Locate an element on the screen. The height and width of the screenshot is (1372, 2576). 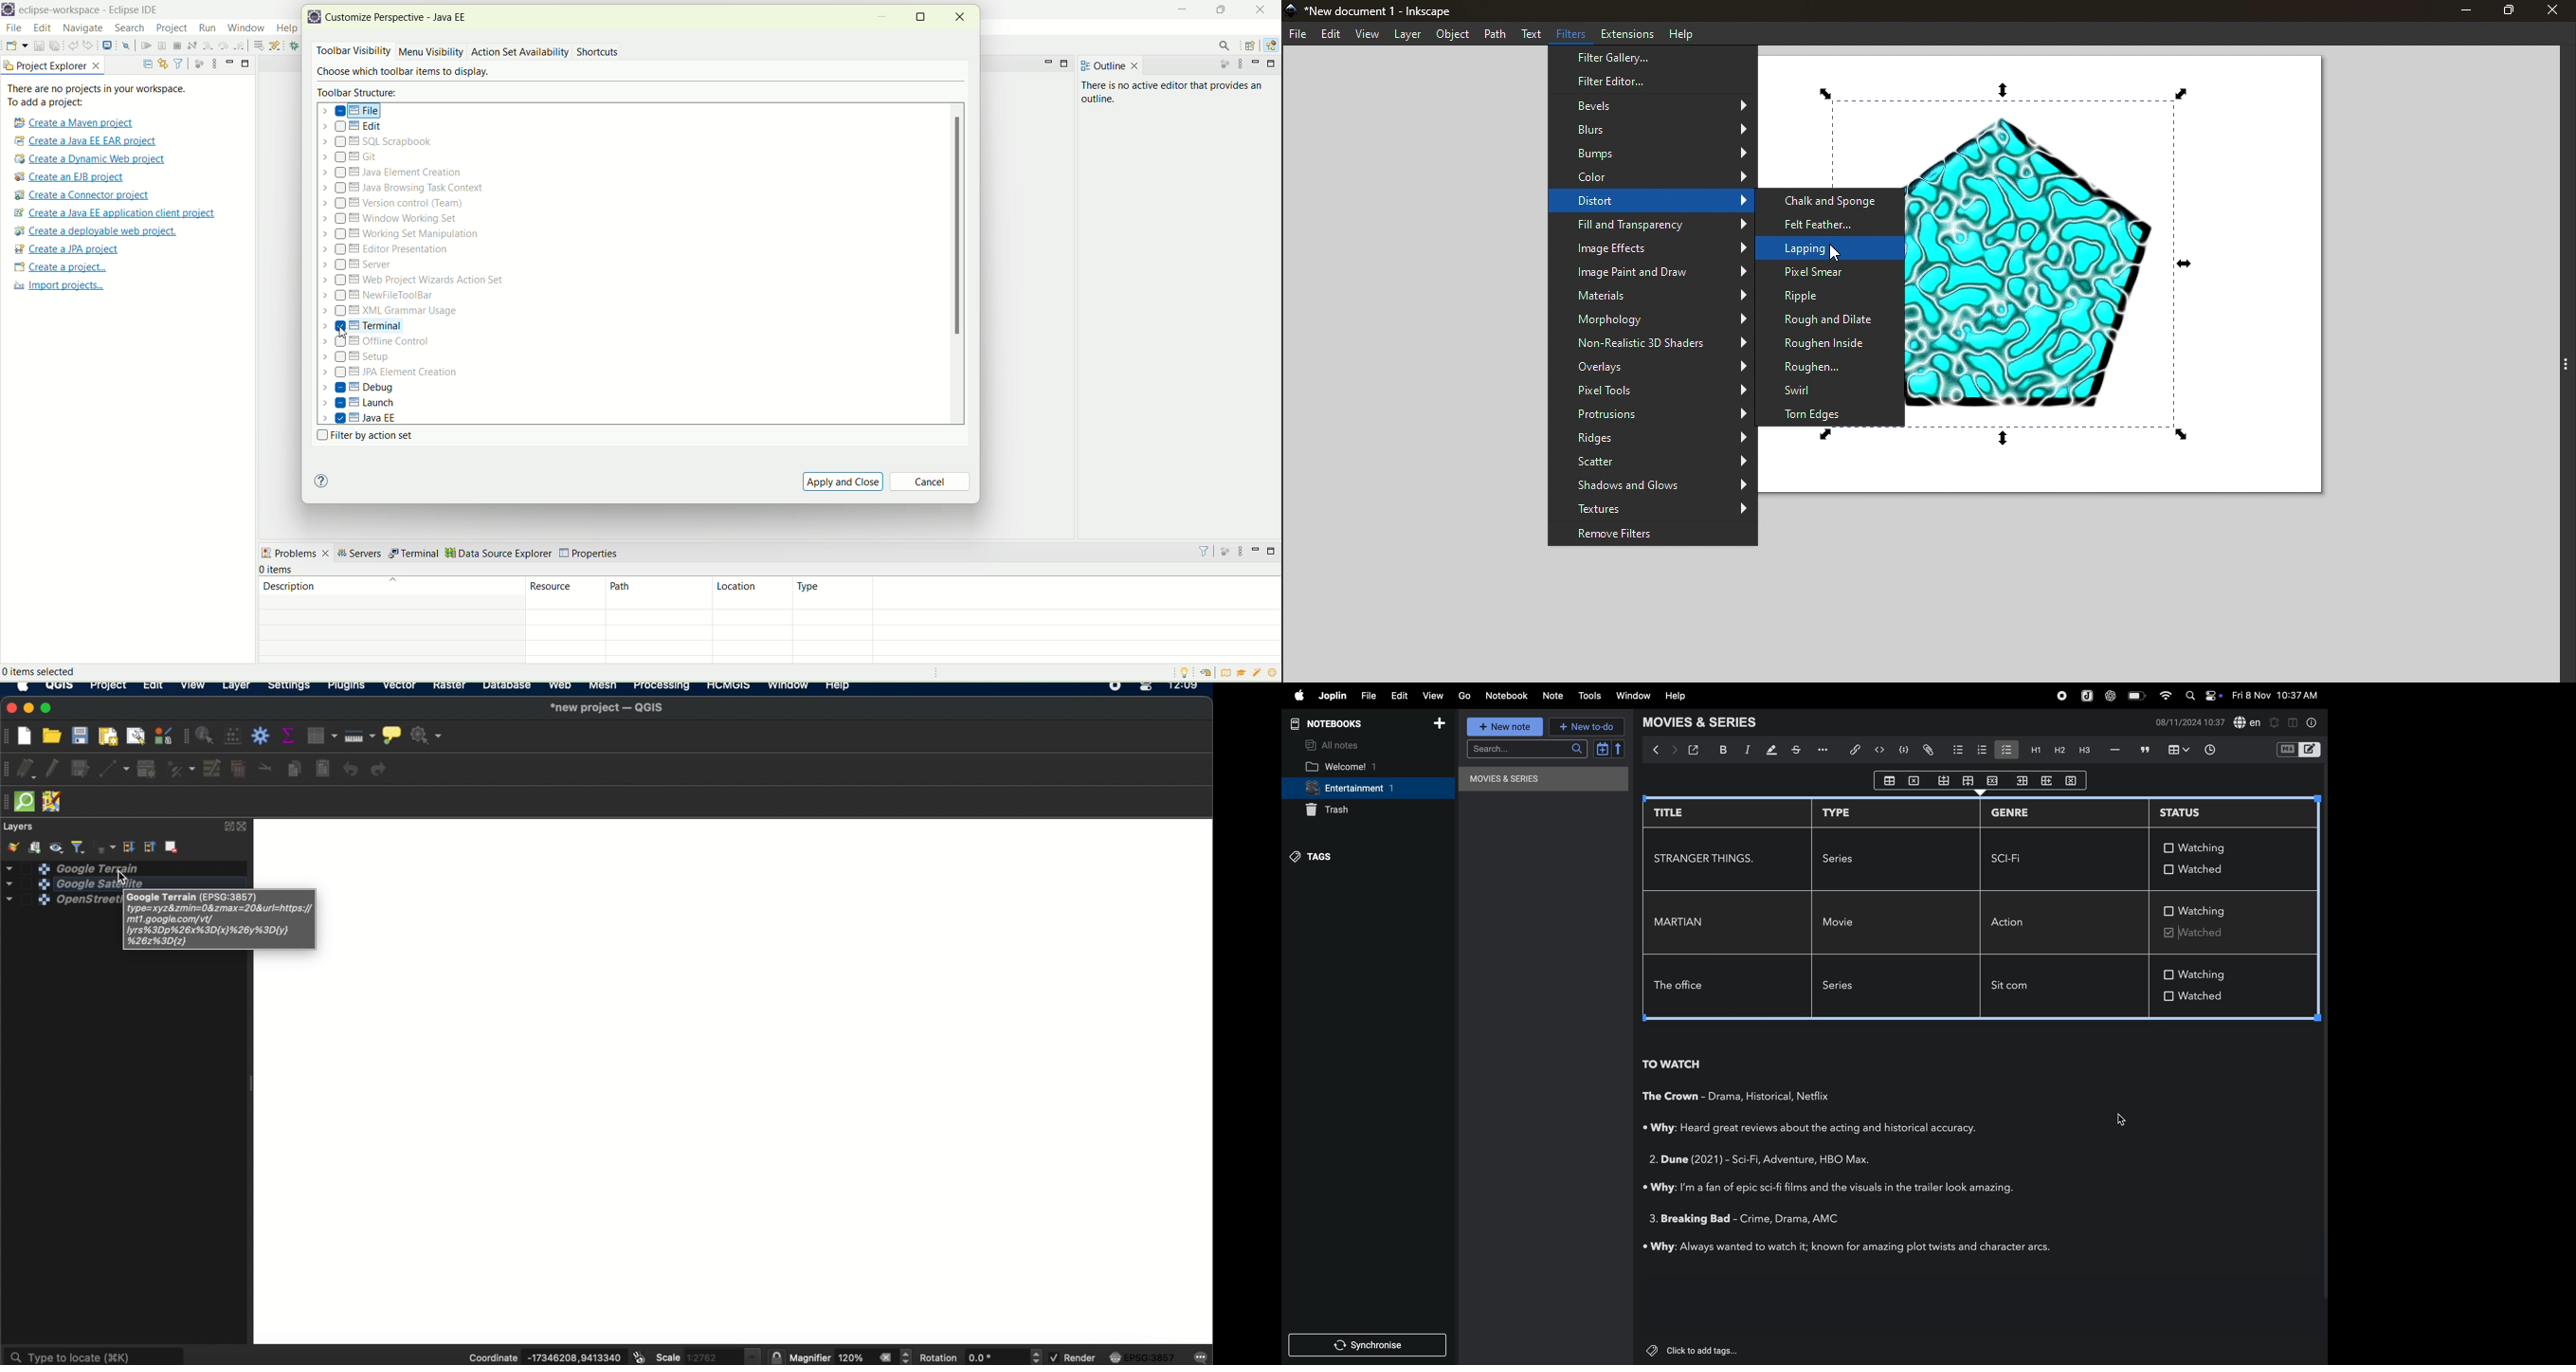
backward is located at coordinates (1655, 752).